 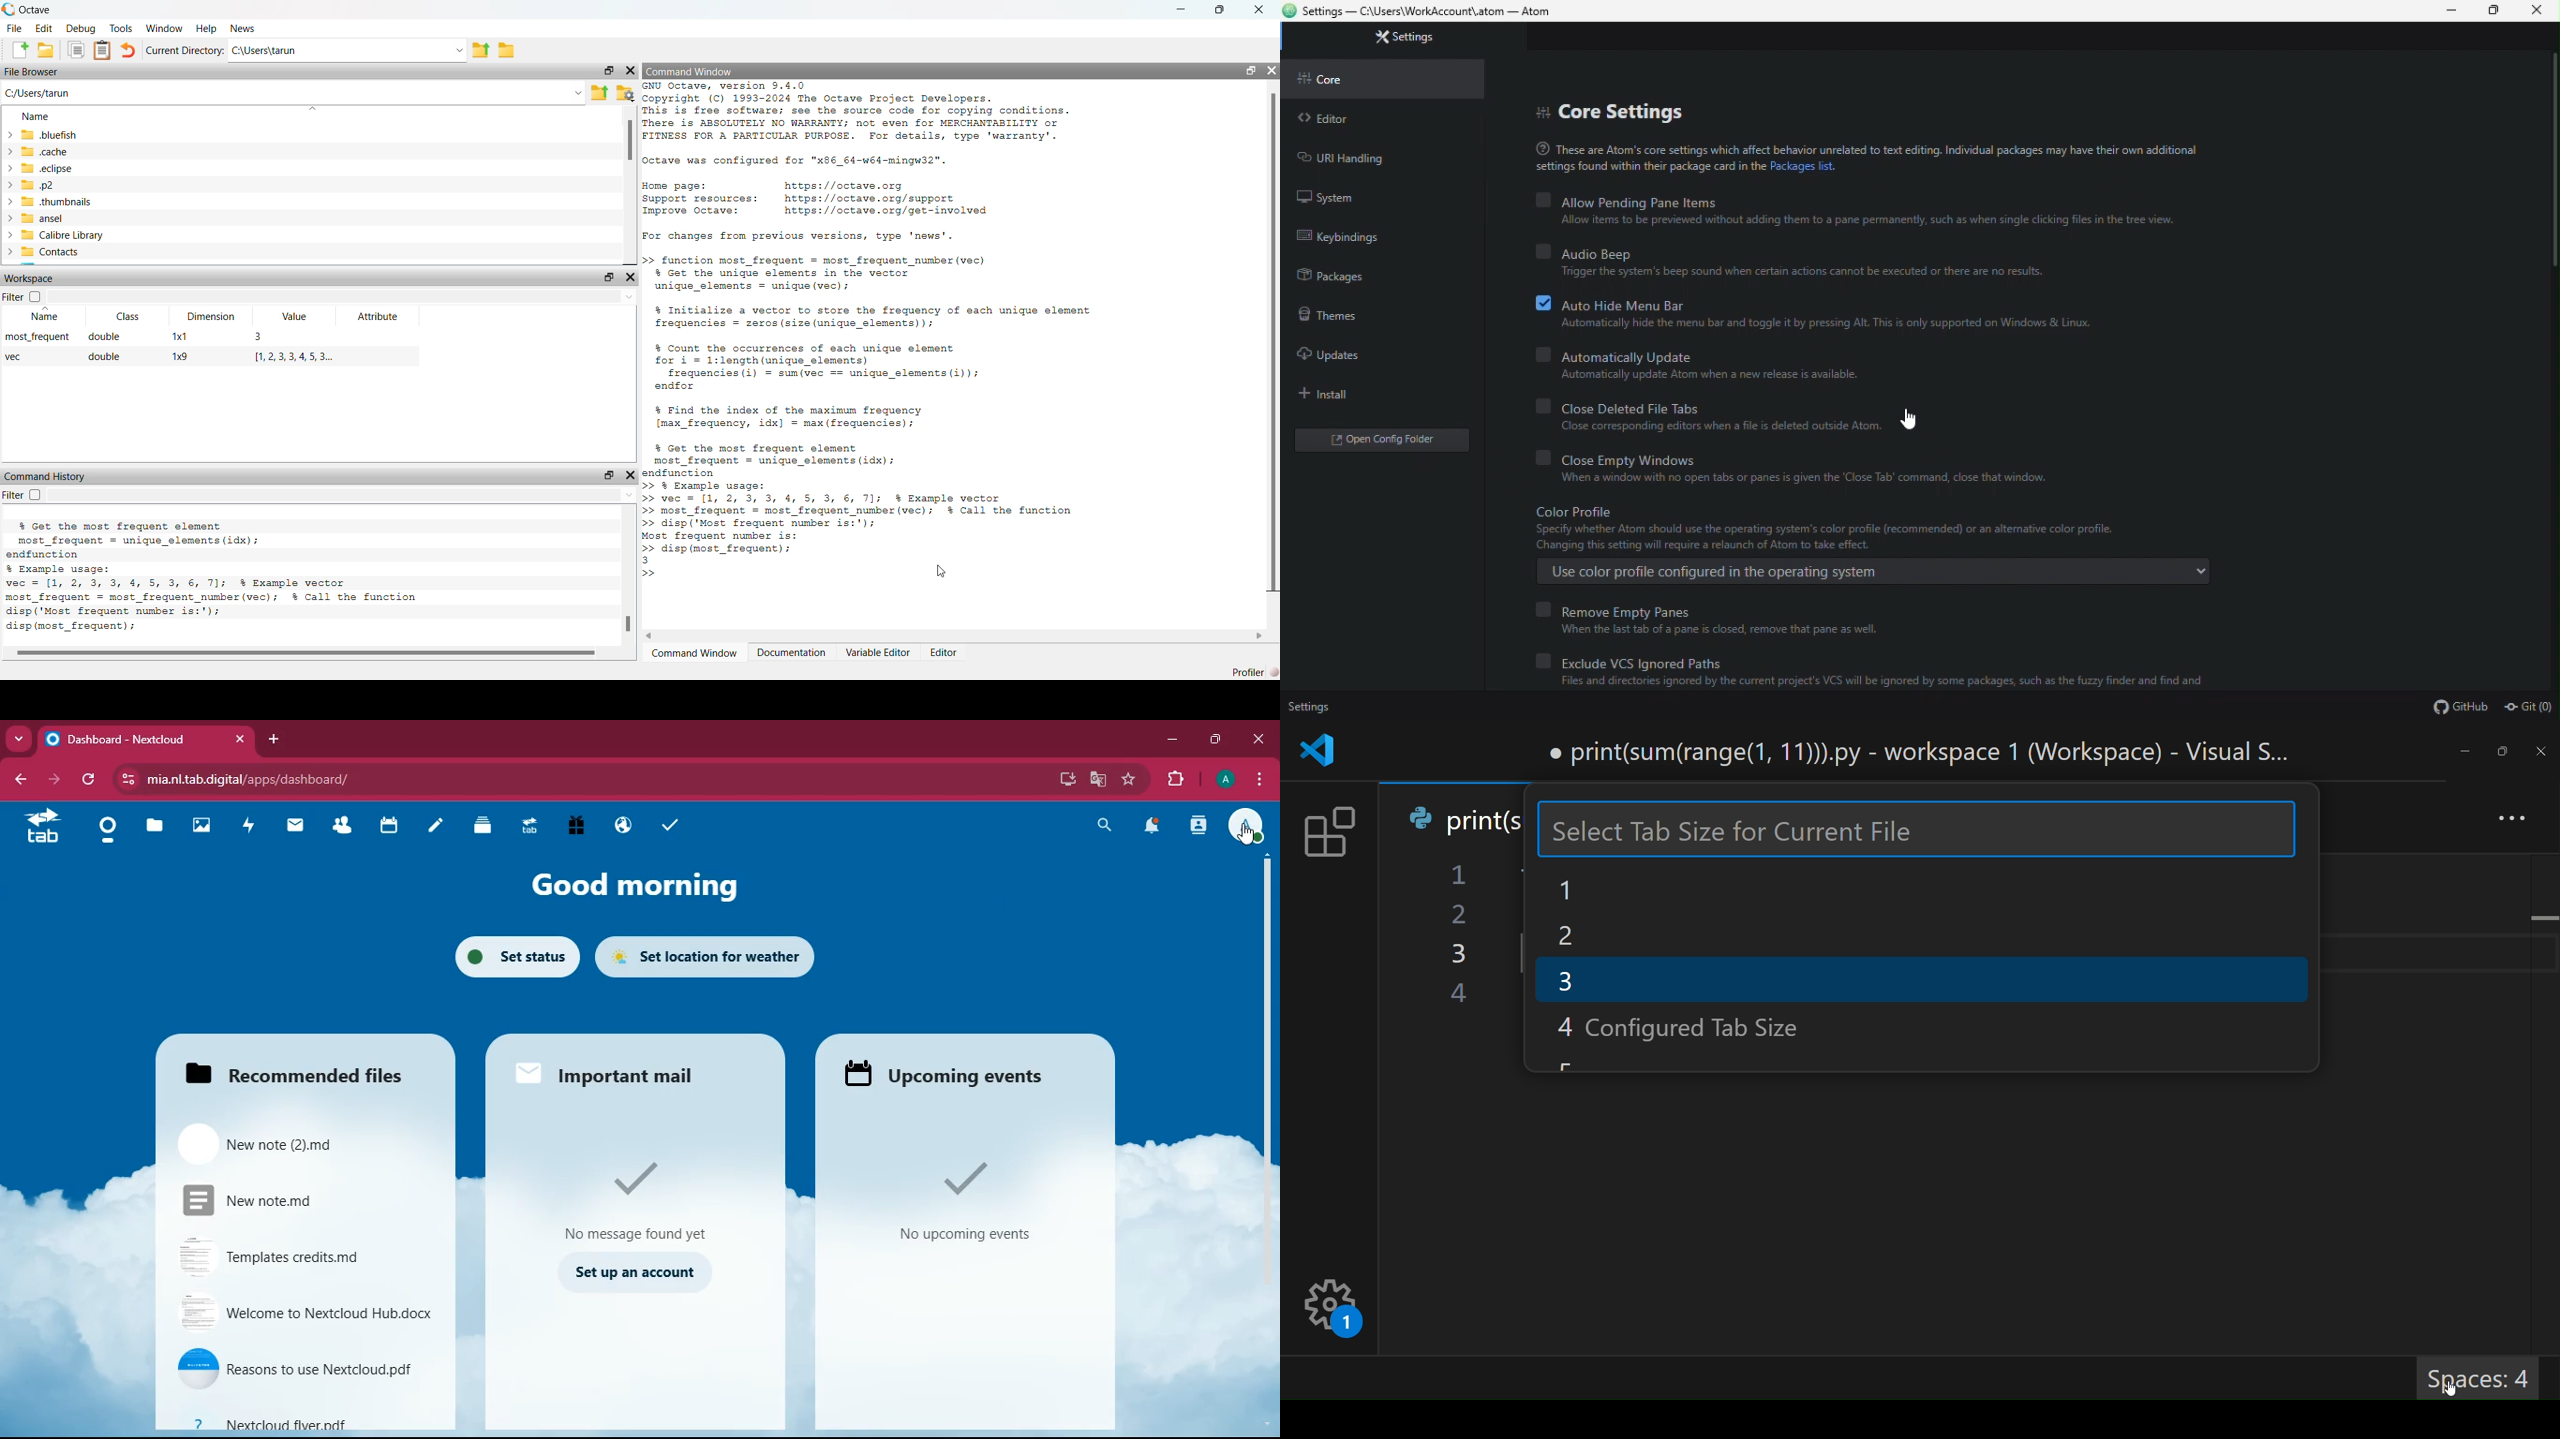 What do you see at coordinates (129, 50) in the screenshot?
I see `Undo` at bounding box center [129, 50].